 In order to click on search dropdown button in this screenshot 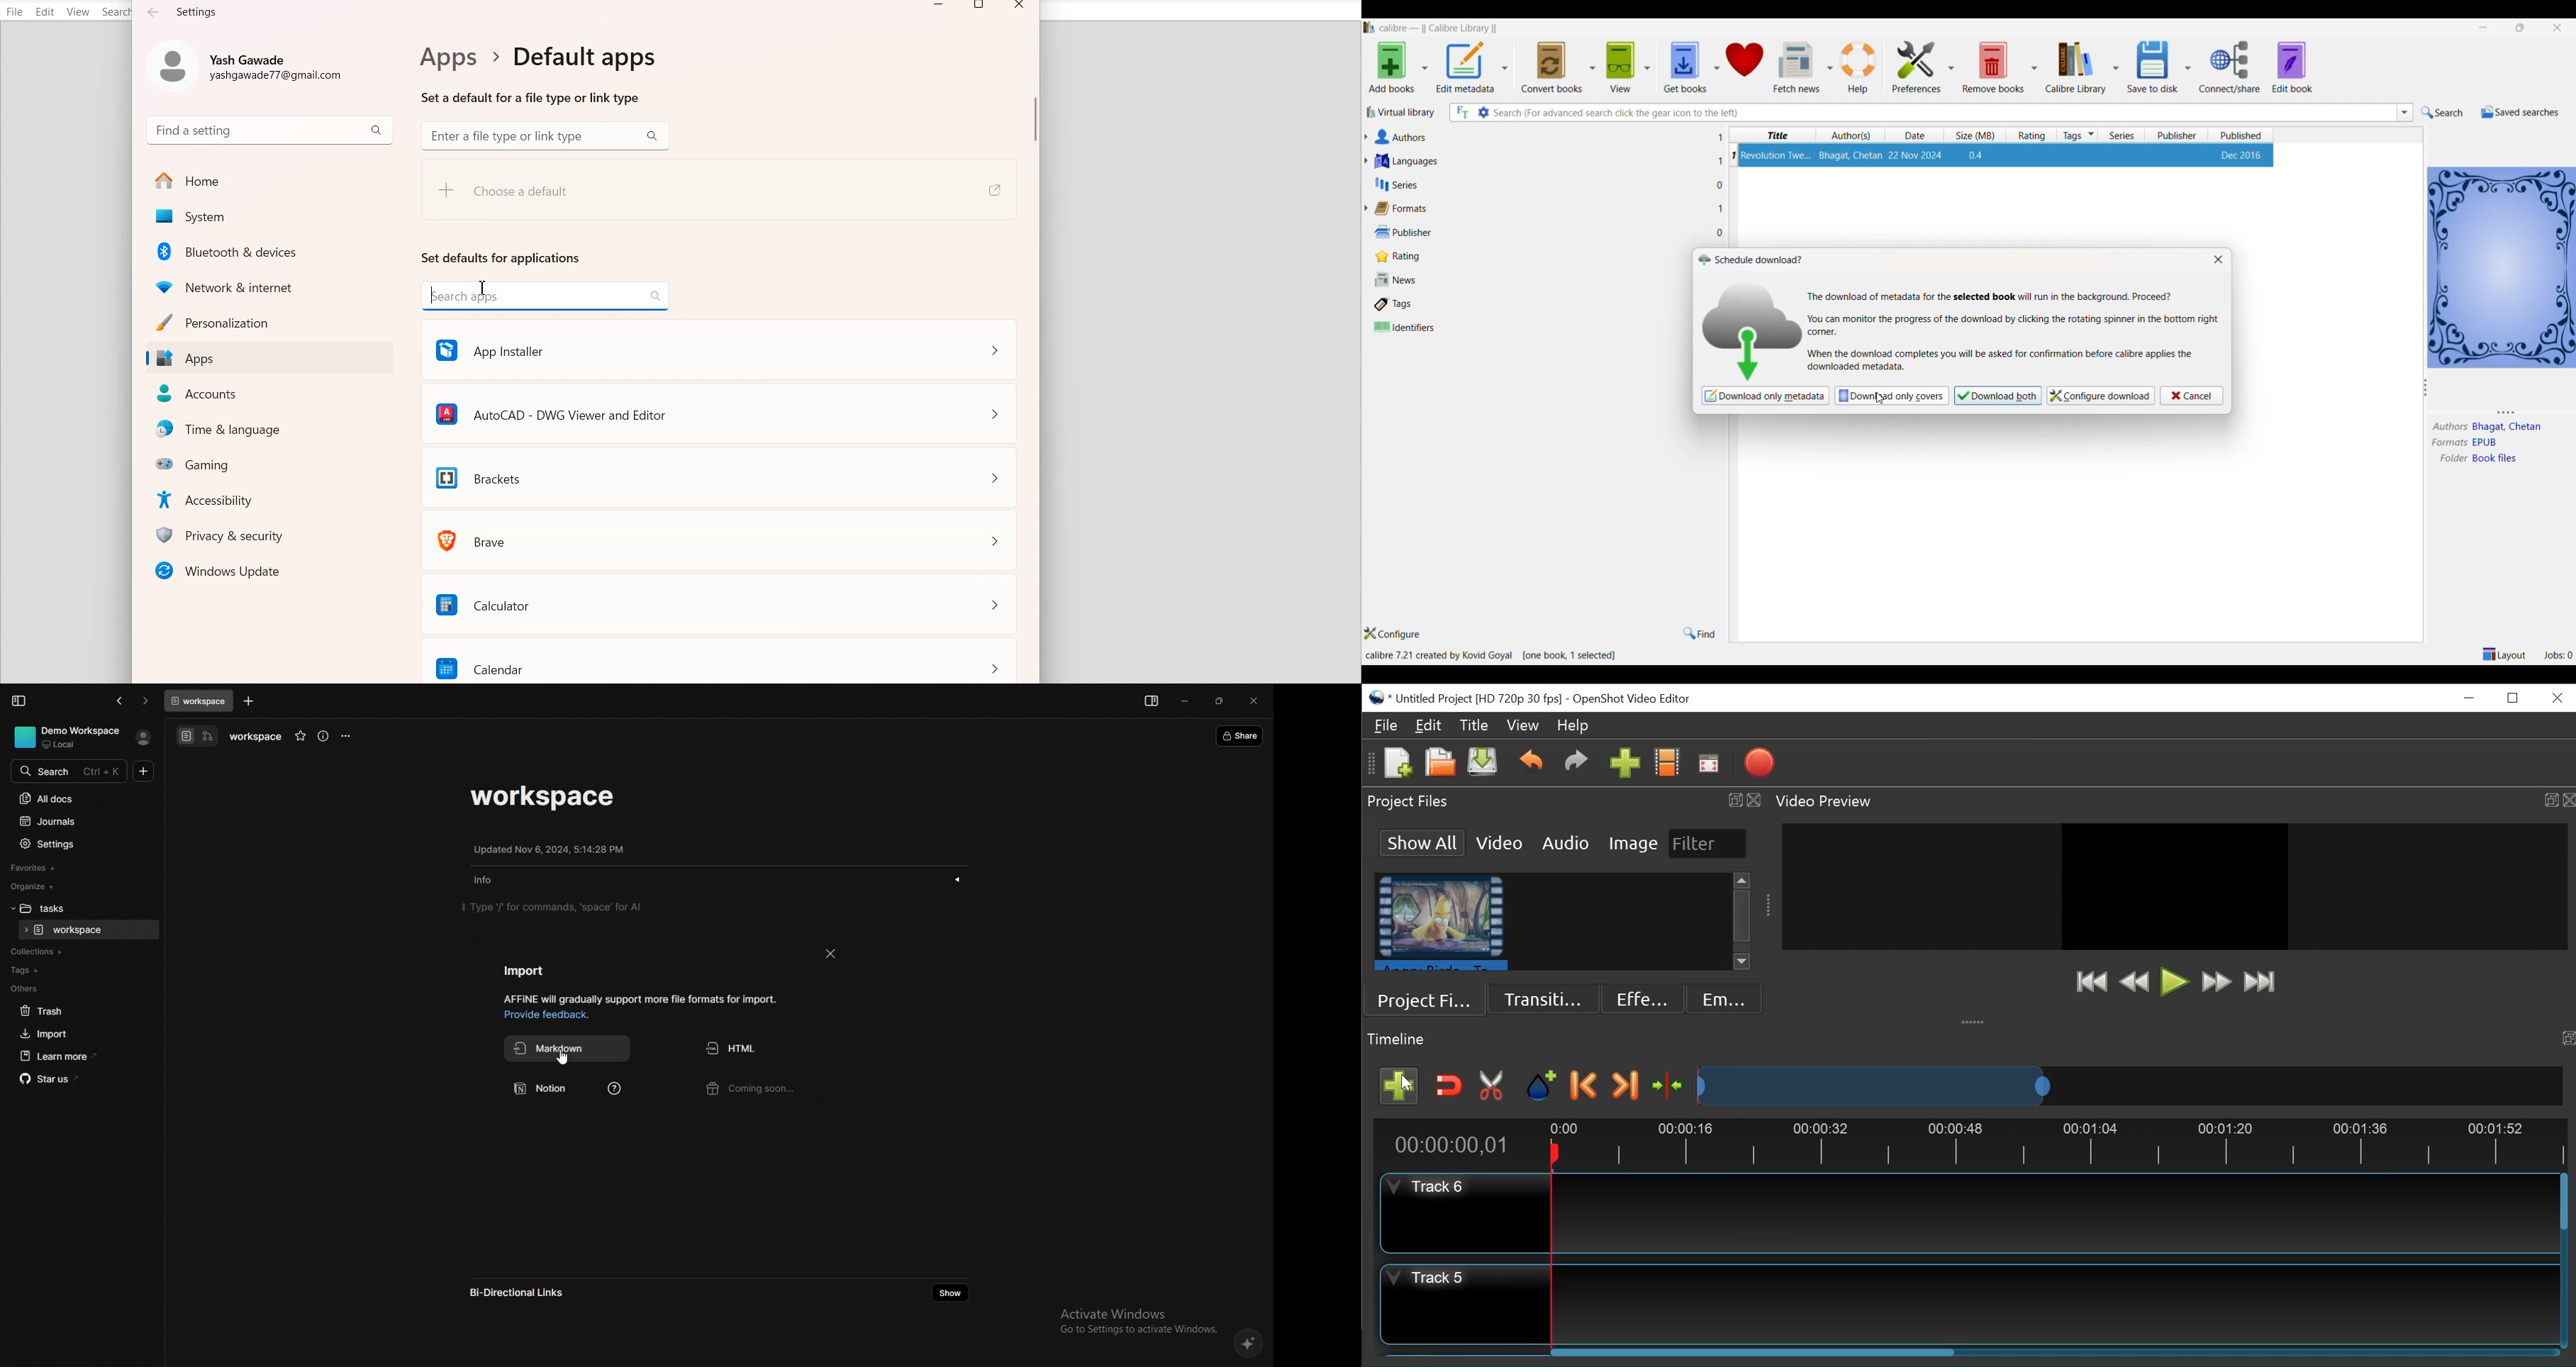, I will do `click(2404, 112)`.